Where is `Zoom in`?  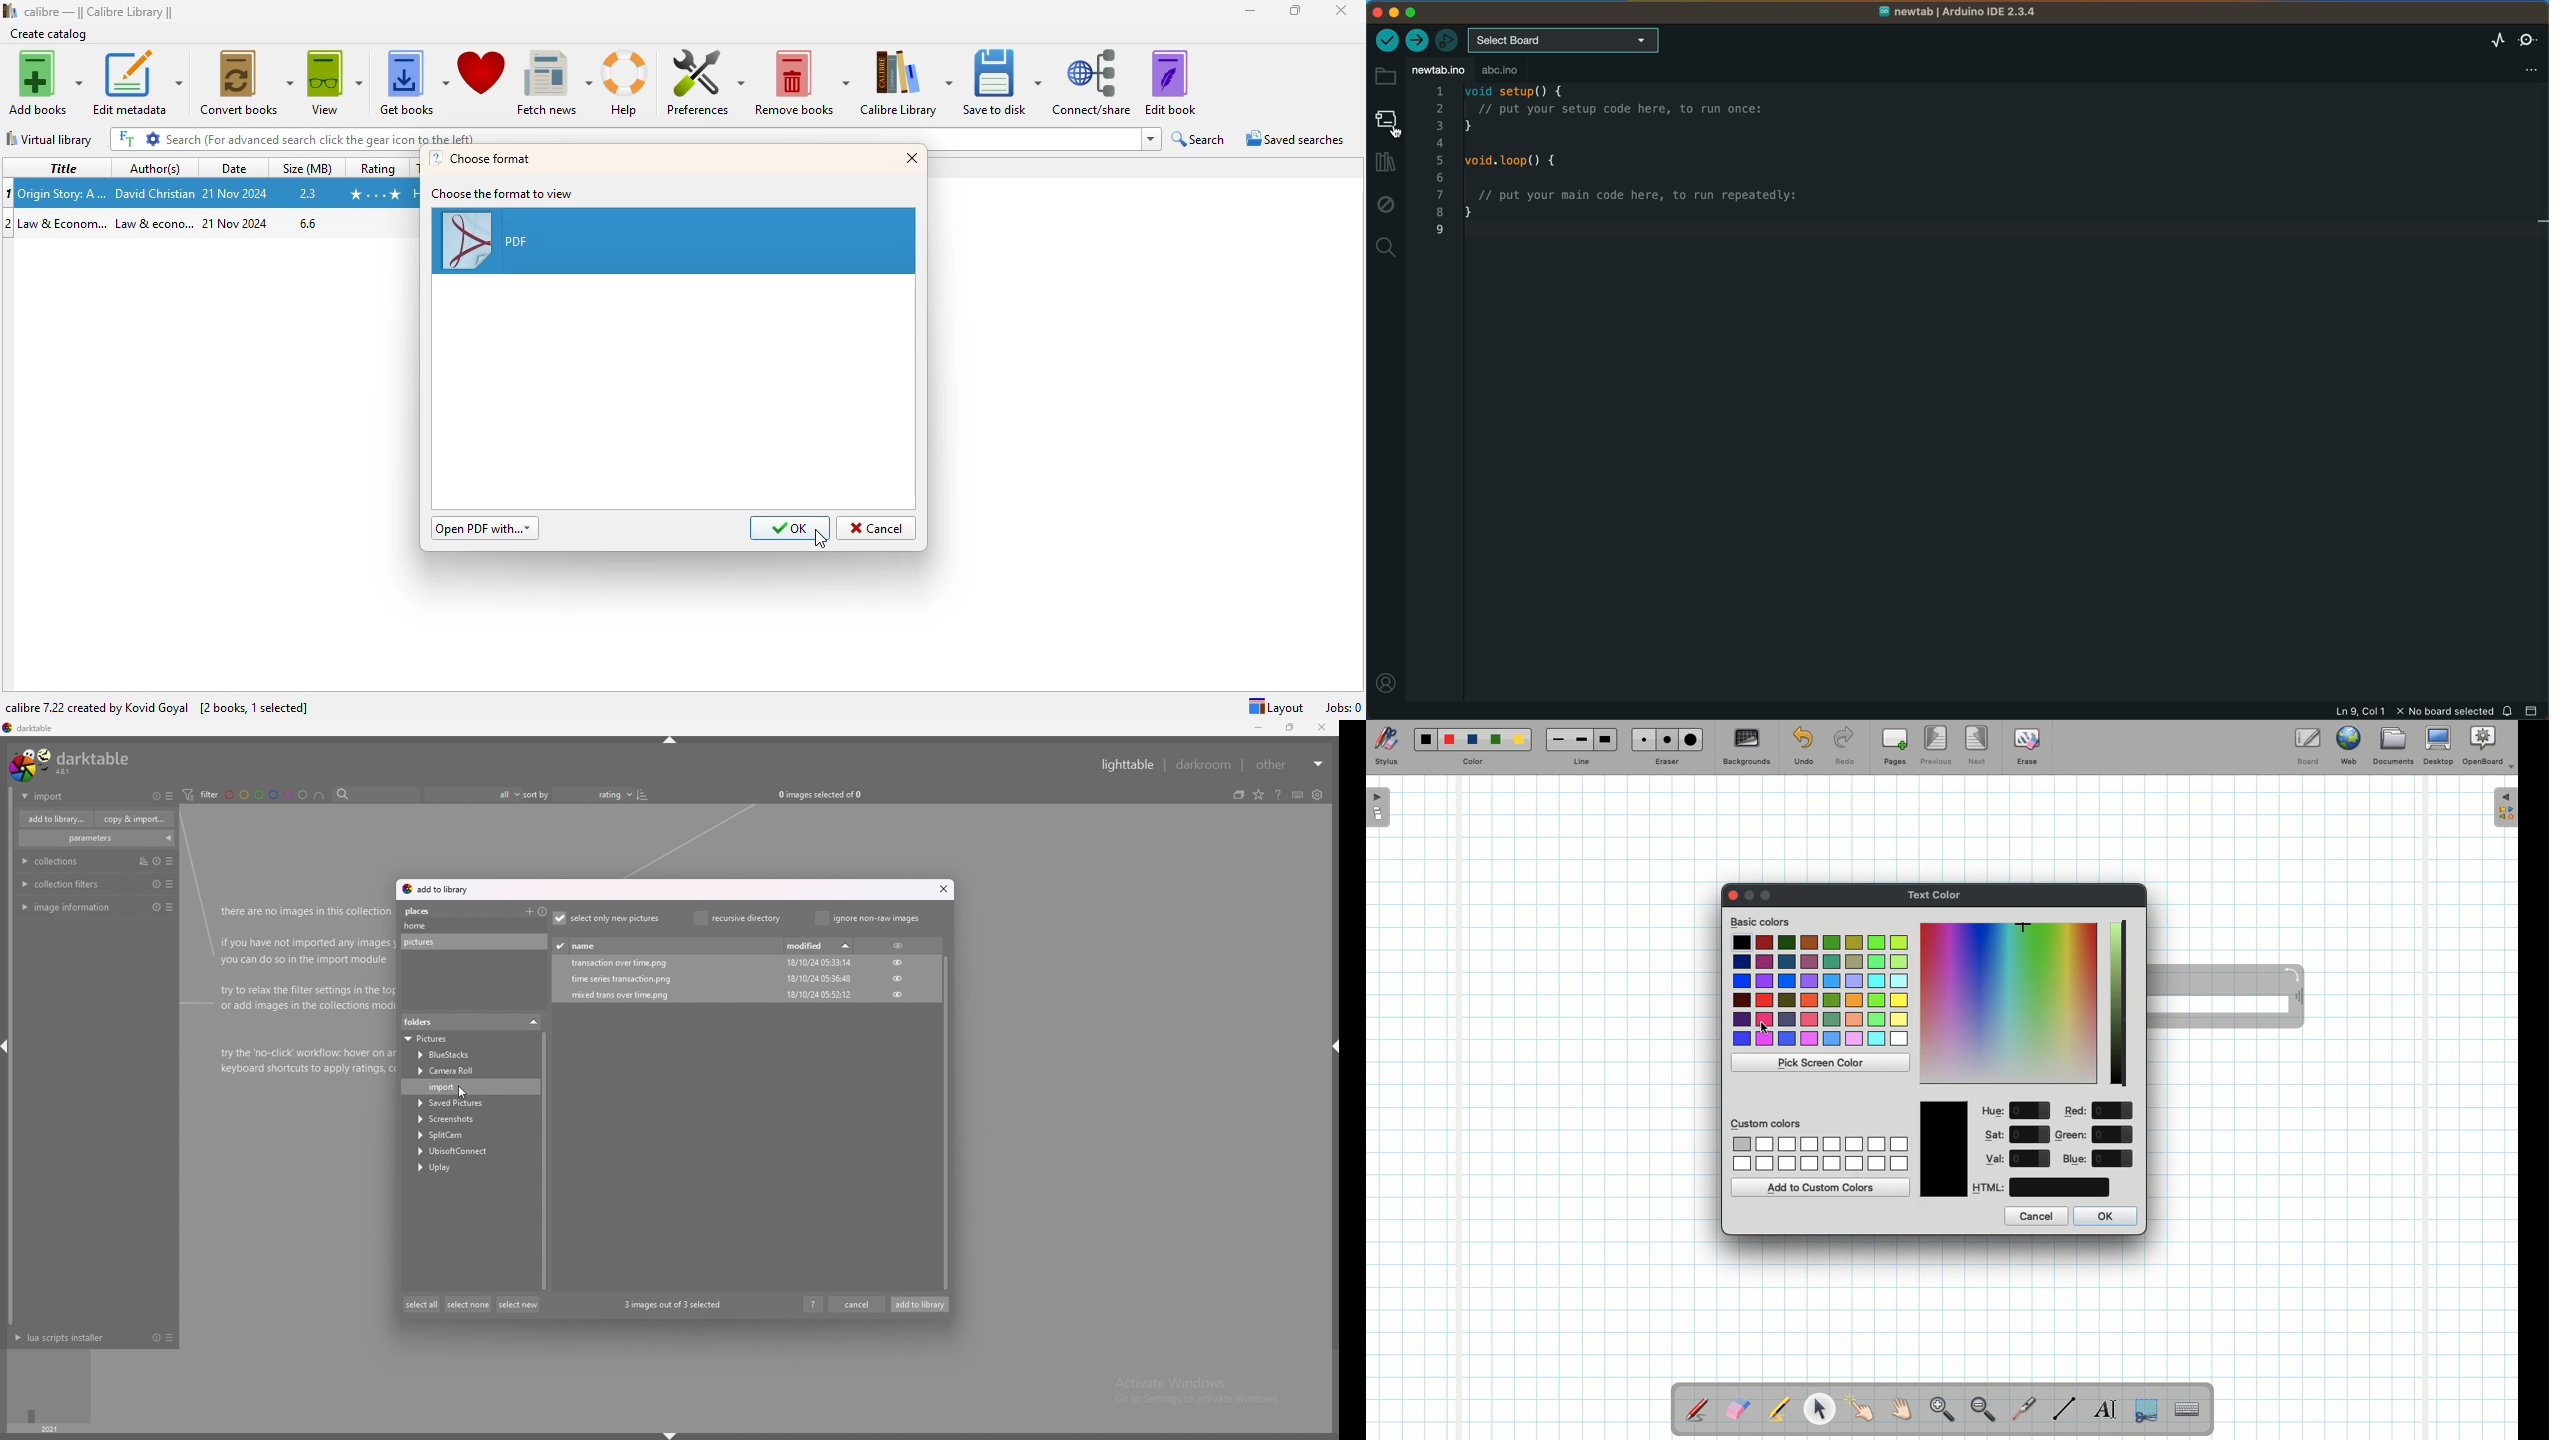 Zoom in is located at coordinates (1938, 1411).